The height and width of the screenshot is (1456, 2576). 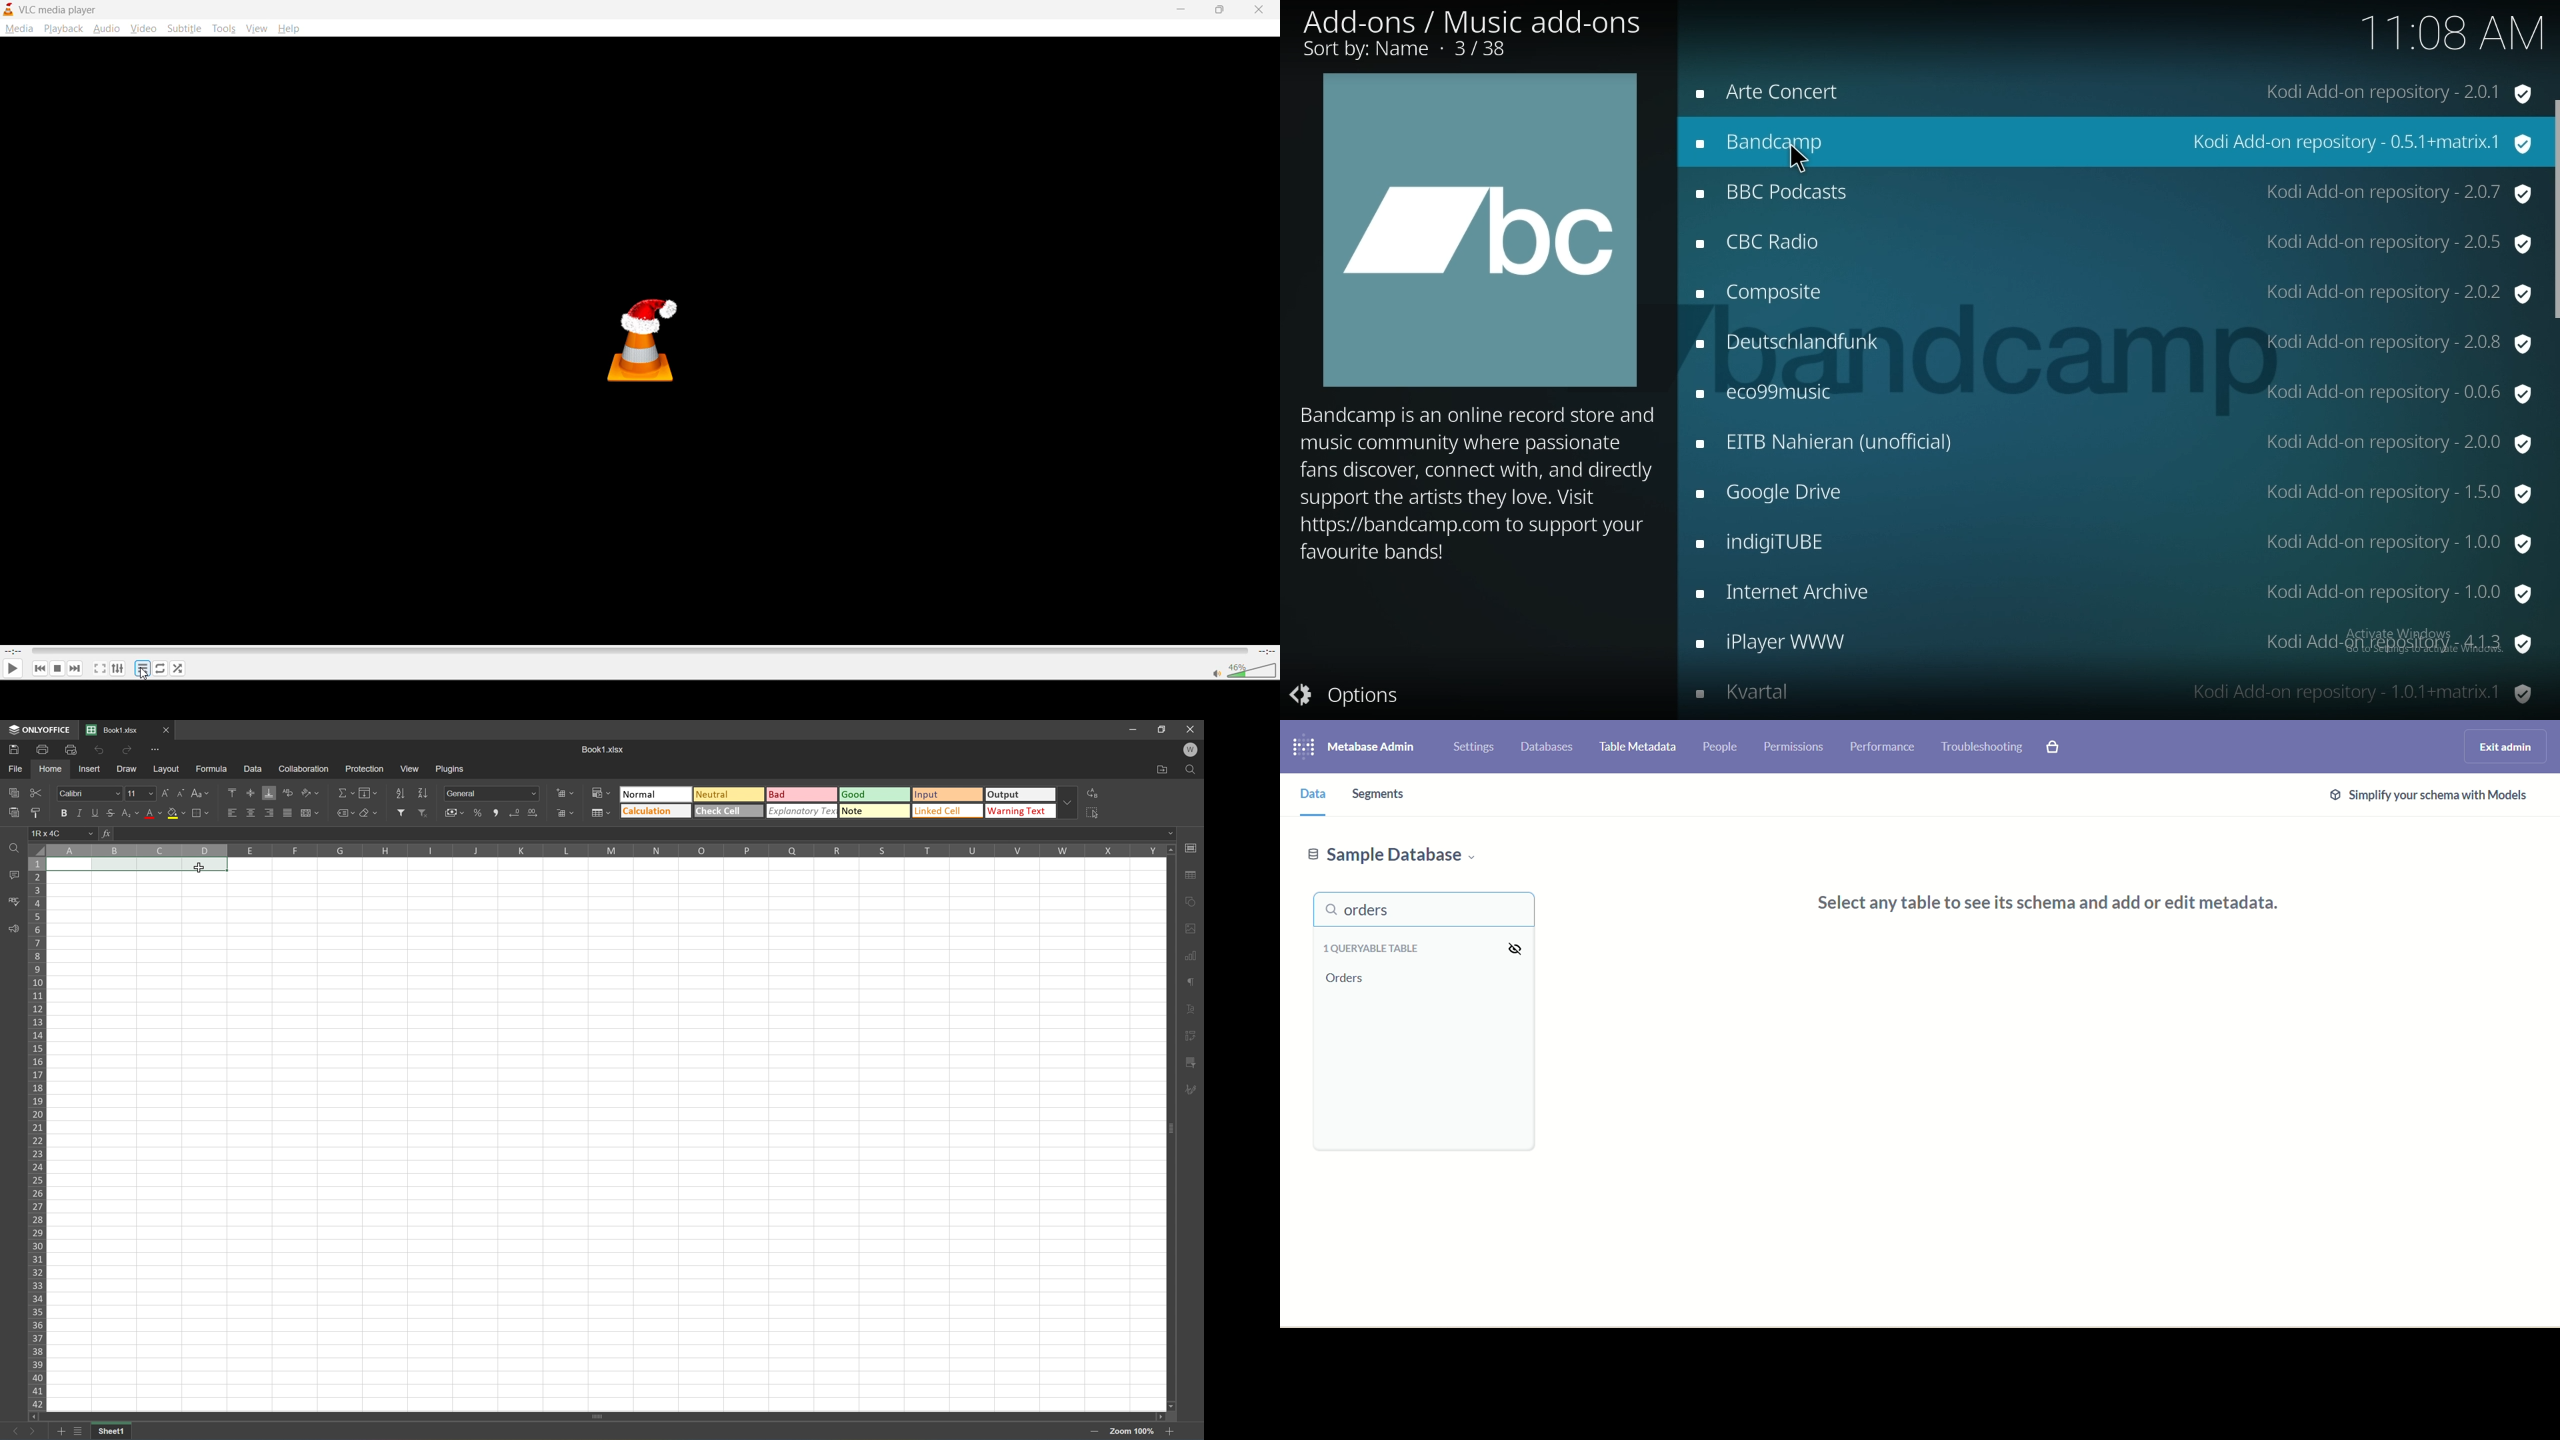 I want to click on Paragraph settings, so click(x=1190, y=982).